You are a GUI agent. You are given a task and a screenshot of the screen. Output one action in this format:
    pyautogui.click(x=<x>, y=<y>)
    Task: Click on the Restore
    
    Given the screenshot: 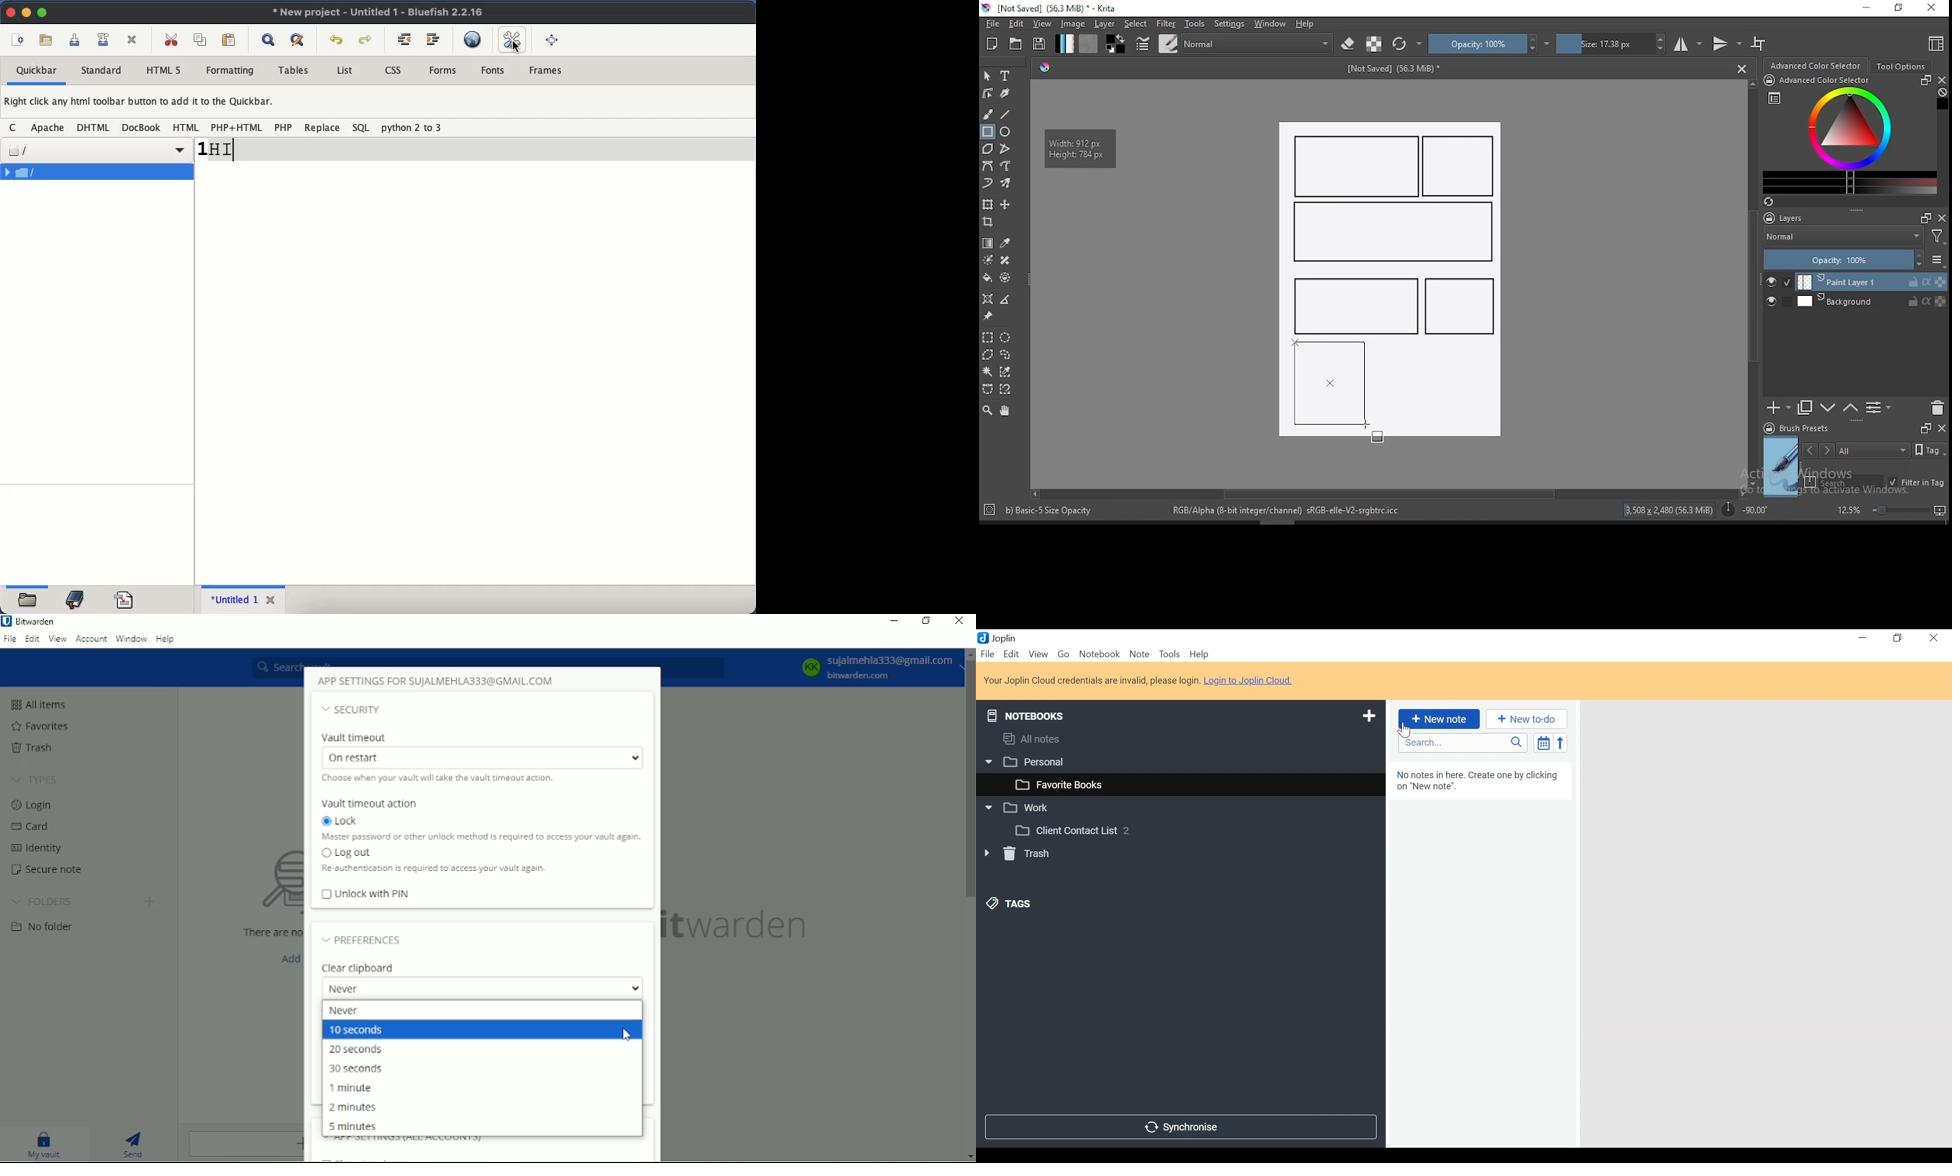 What is the action you would take?
    pyautogui.click(x=1899, y=637)
    